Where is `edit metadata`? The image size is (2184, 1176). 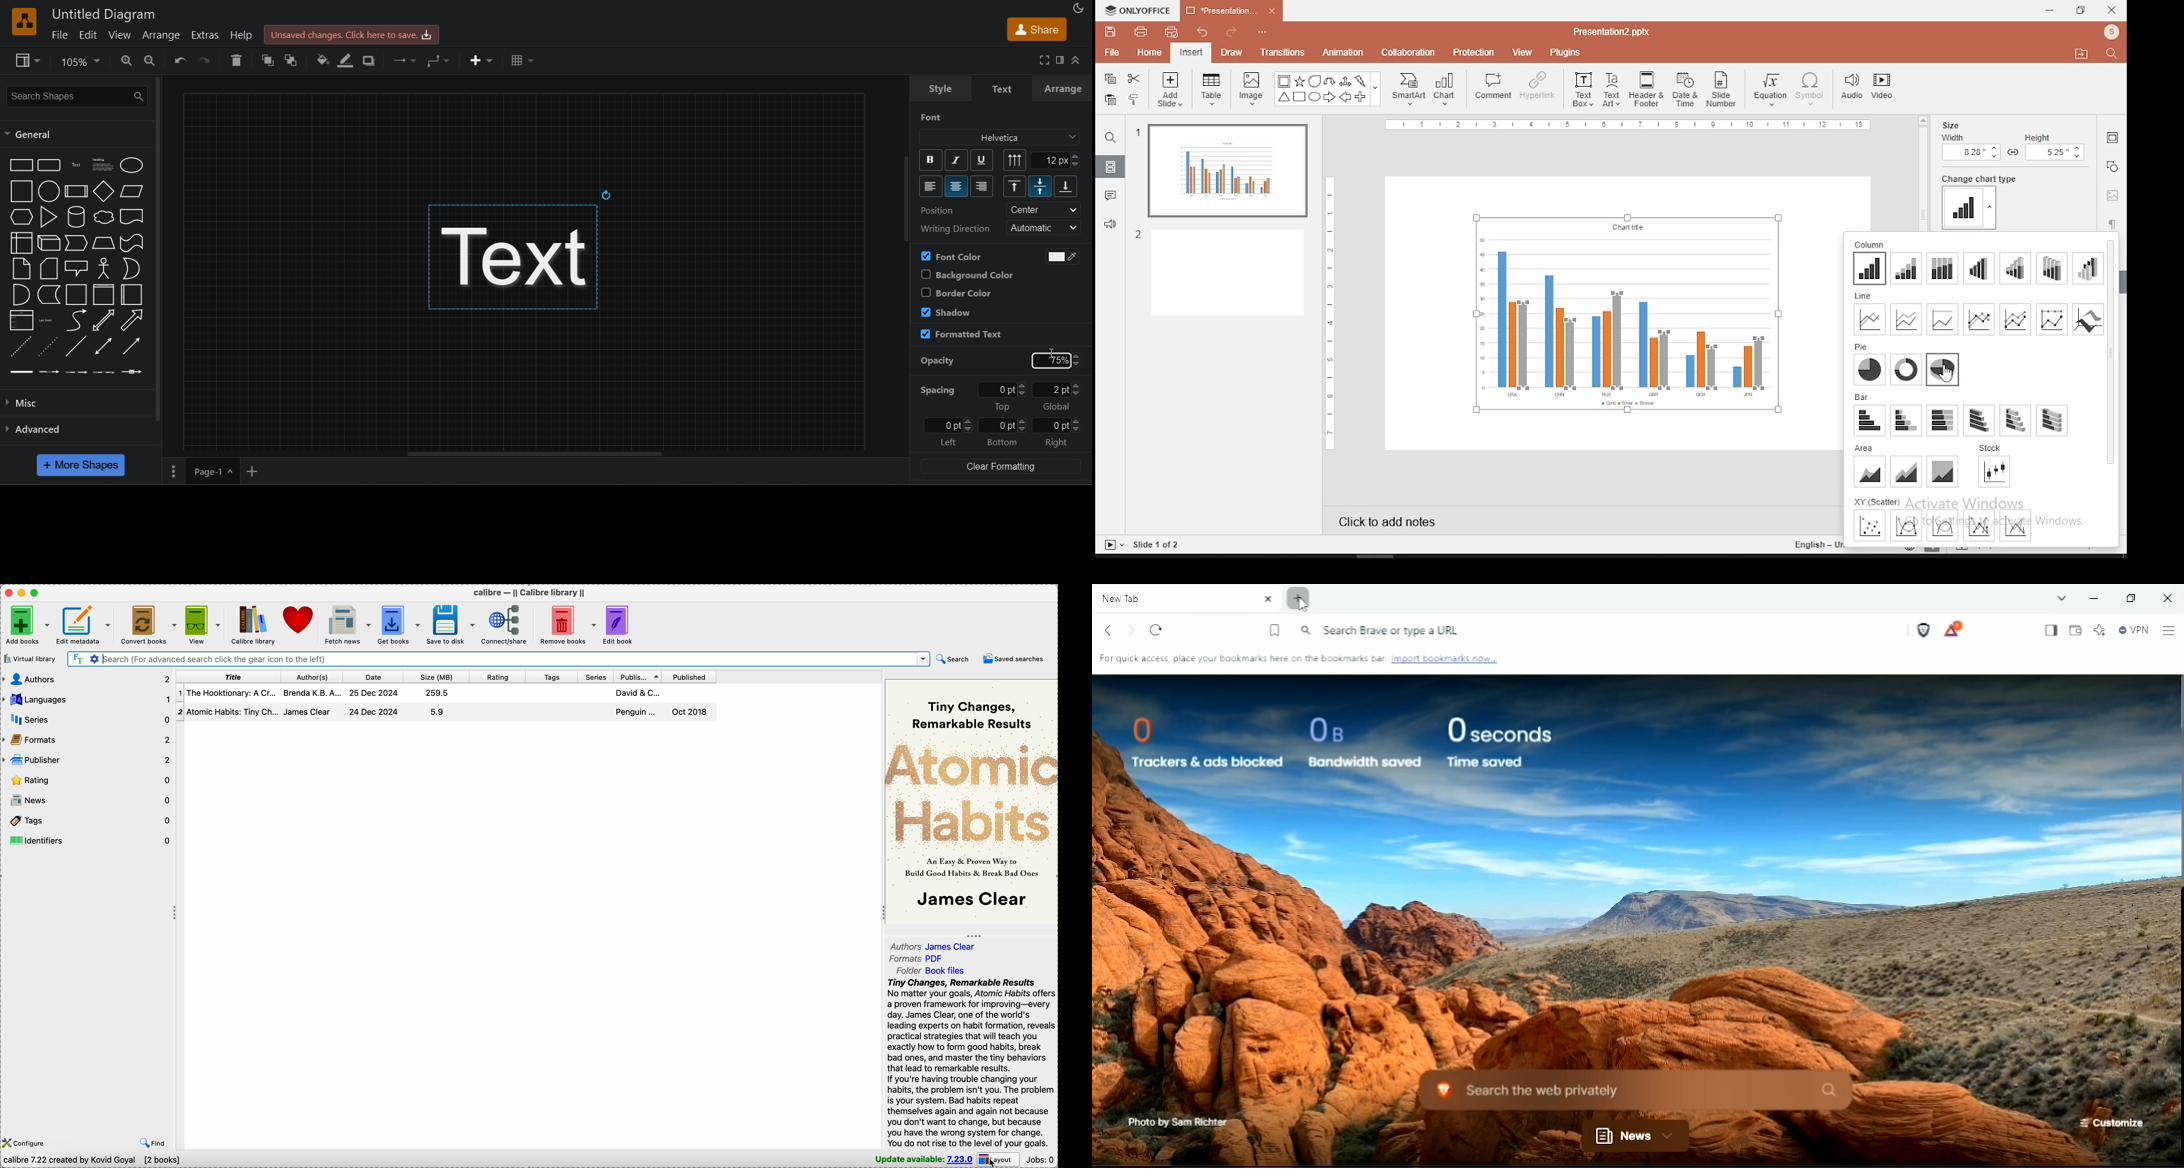 edit metadata is located at coordinates (83, 625).